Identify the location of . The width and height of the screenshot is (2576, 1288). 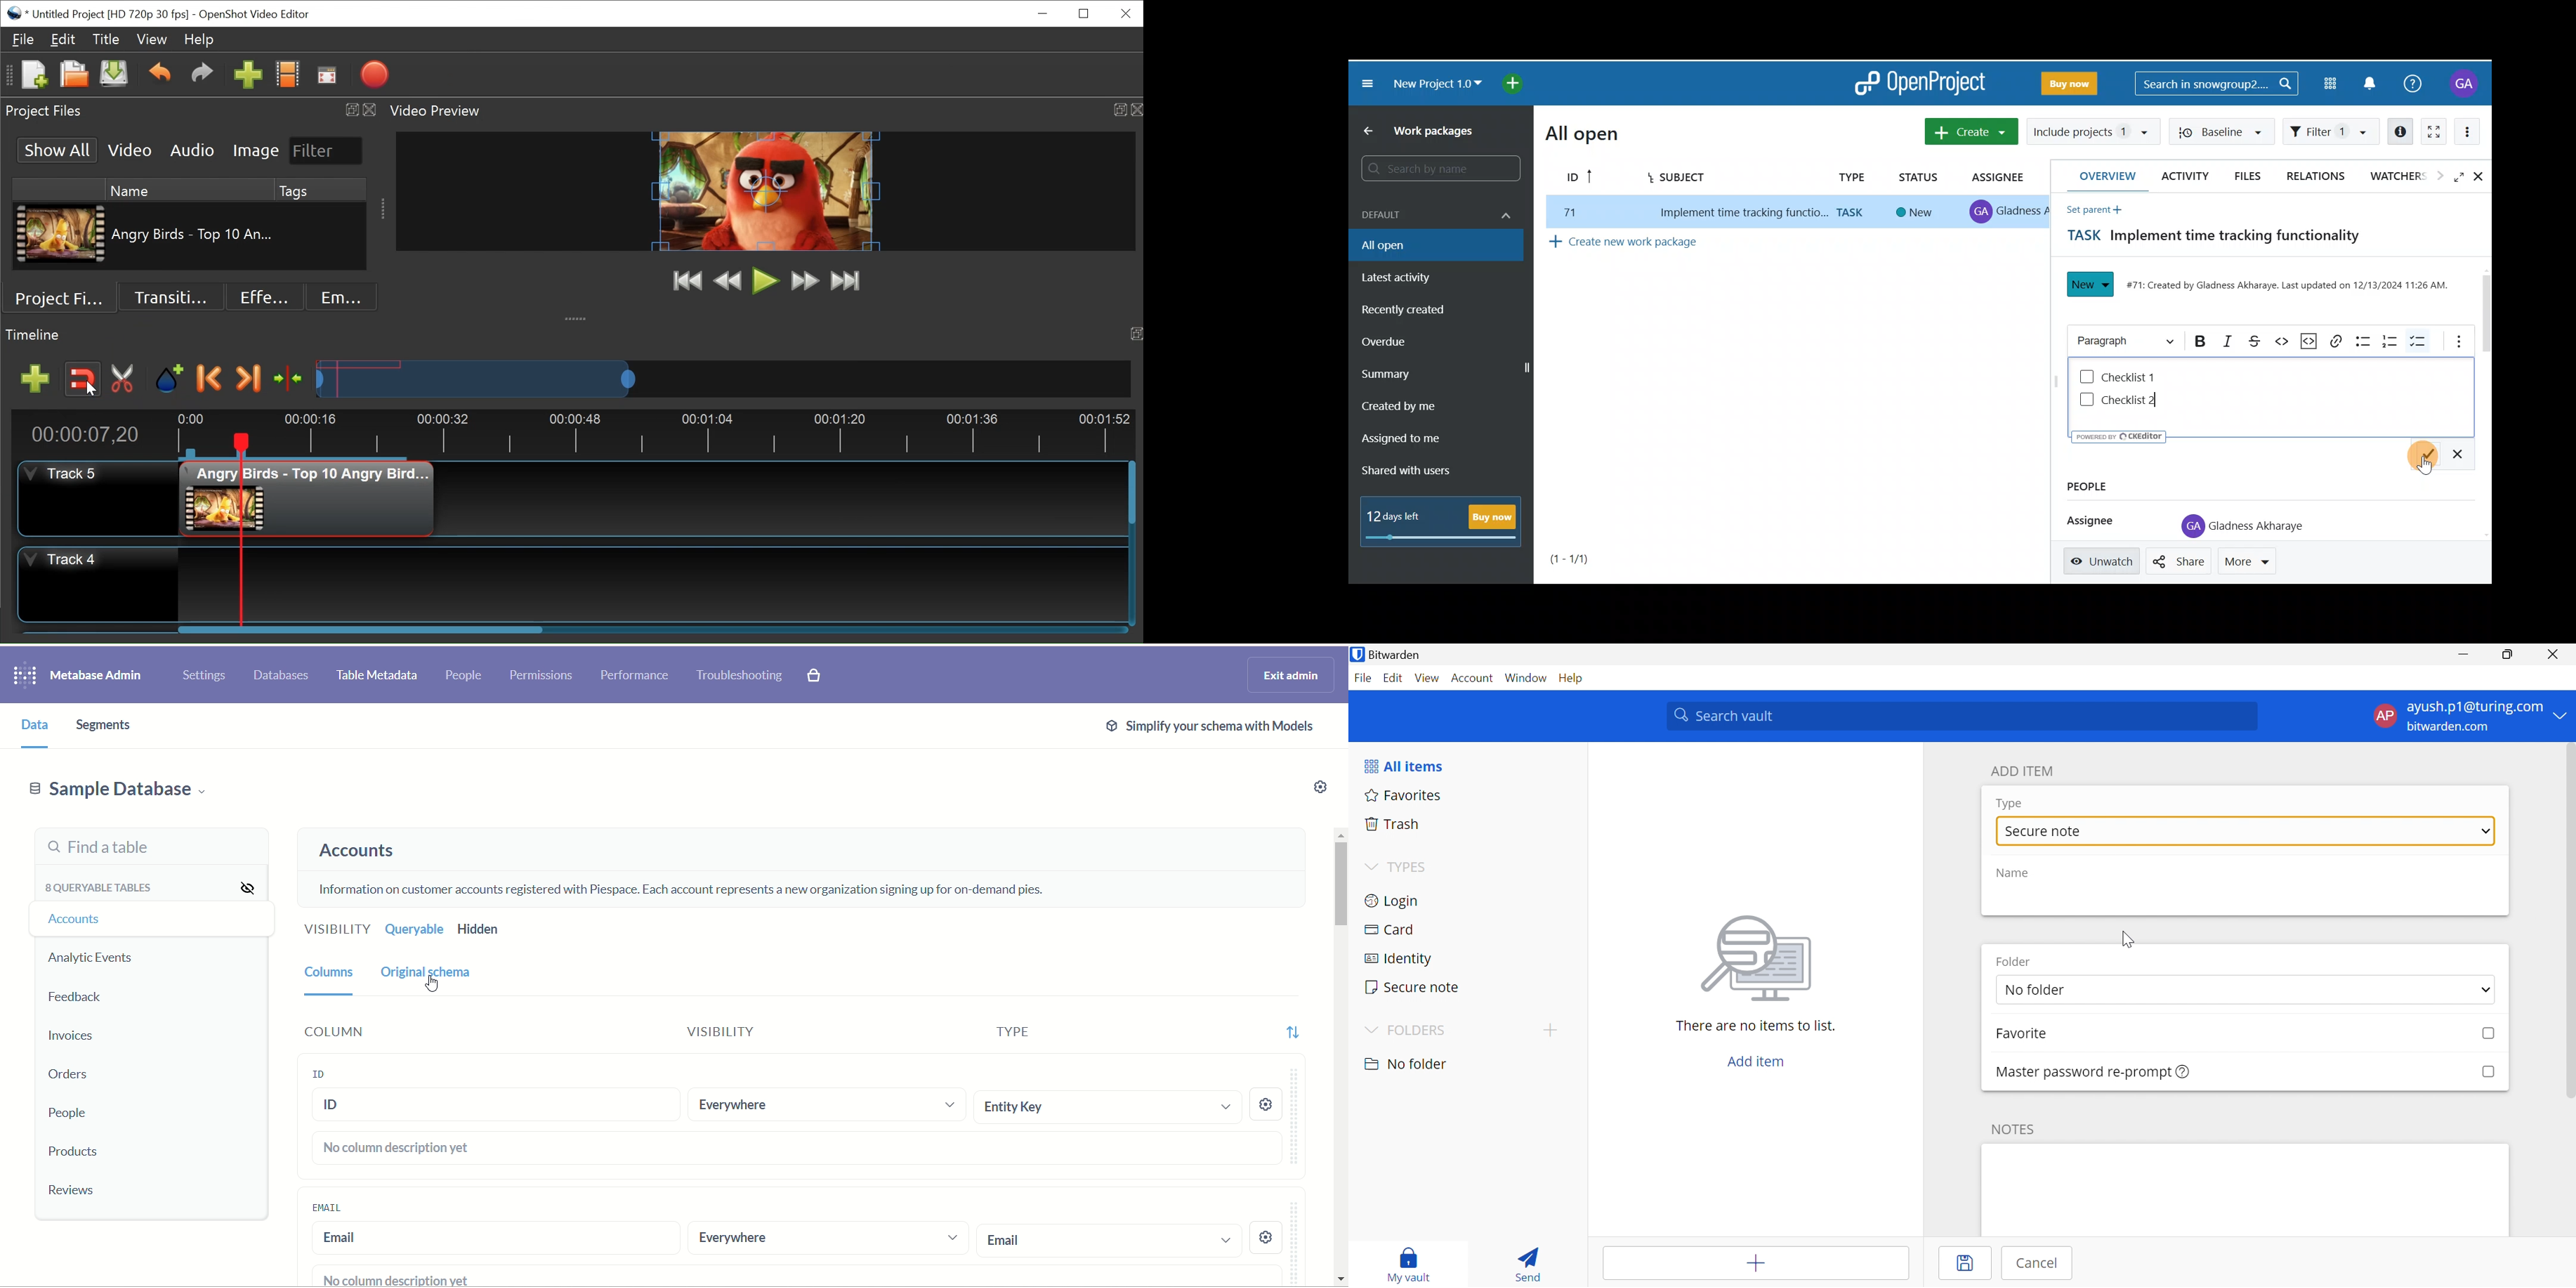
(158, 189).